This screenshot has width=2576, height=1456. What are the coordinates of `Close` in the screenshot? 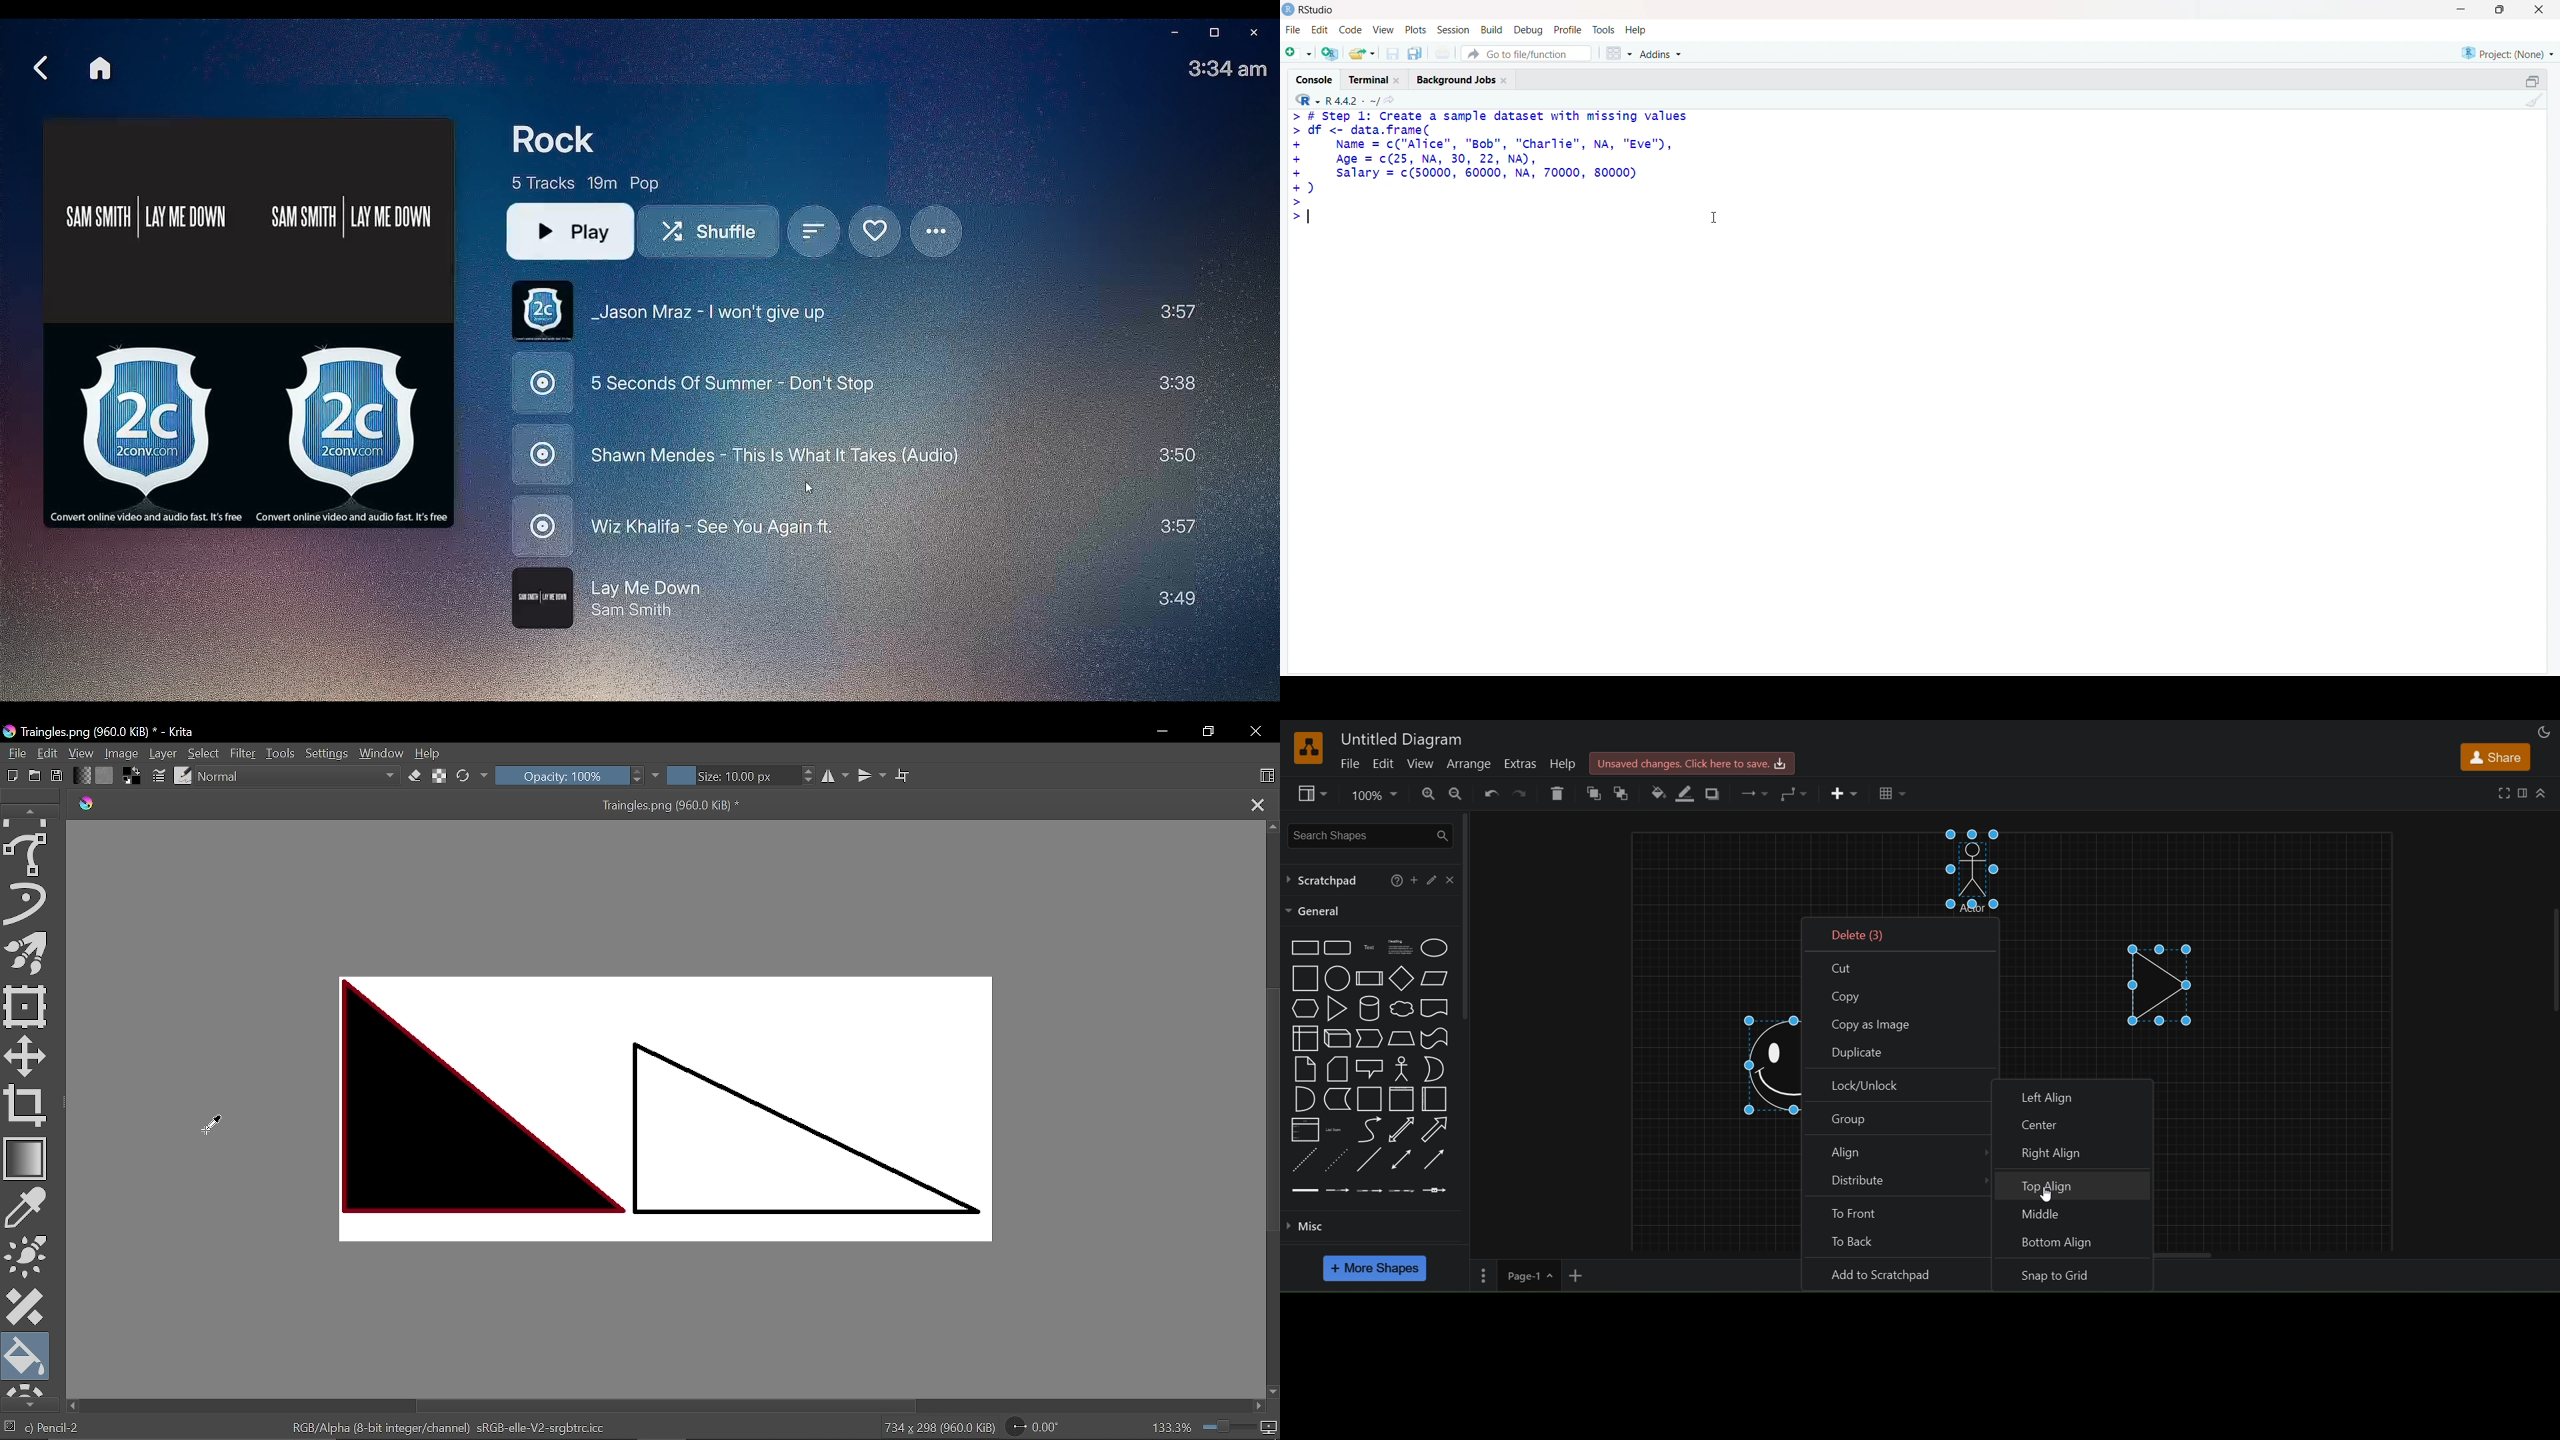 It's located at (2543, 11).